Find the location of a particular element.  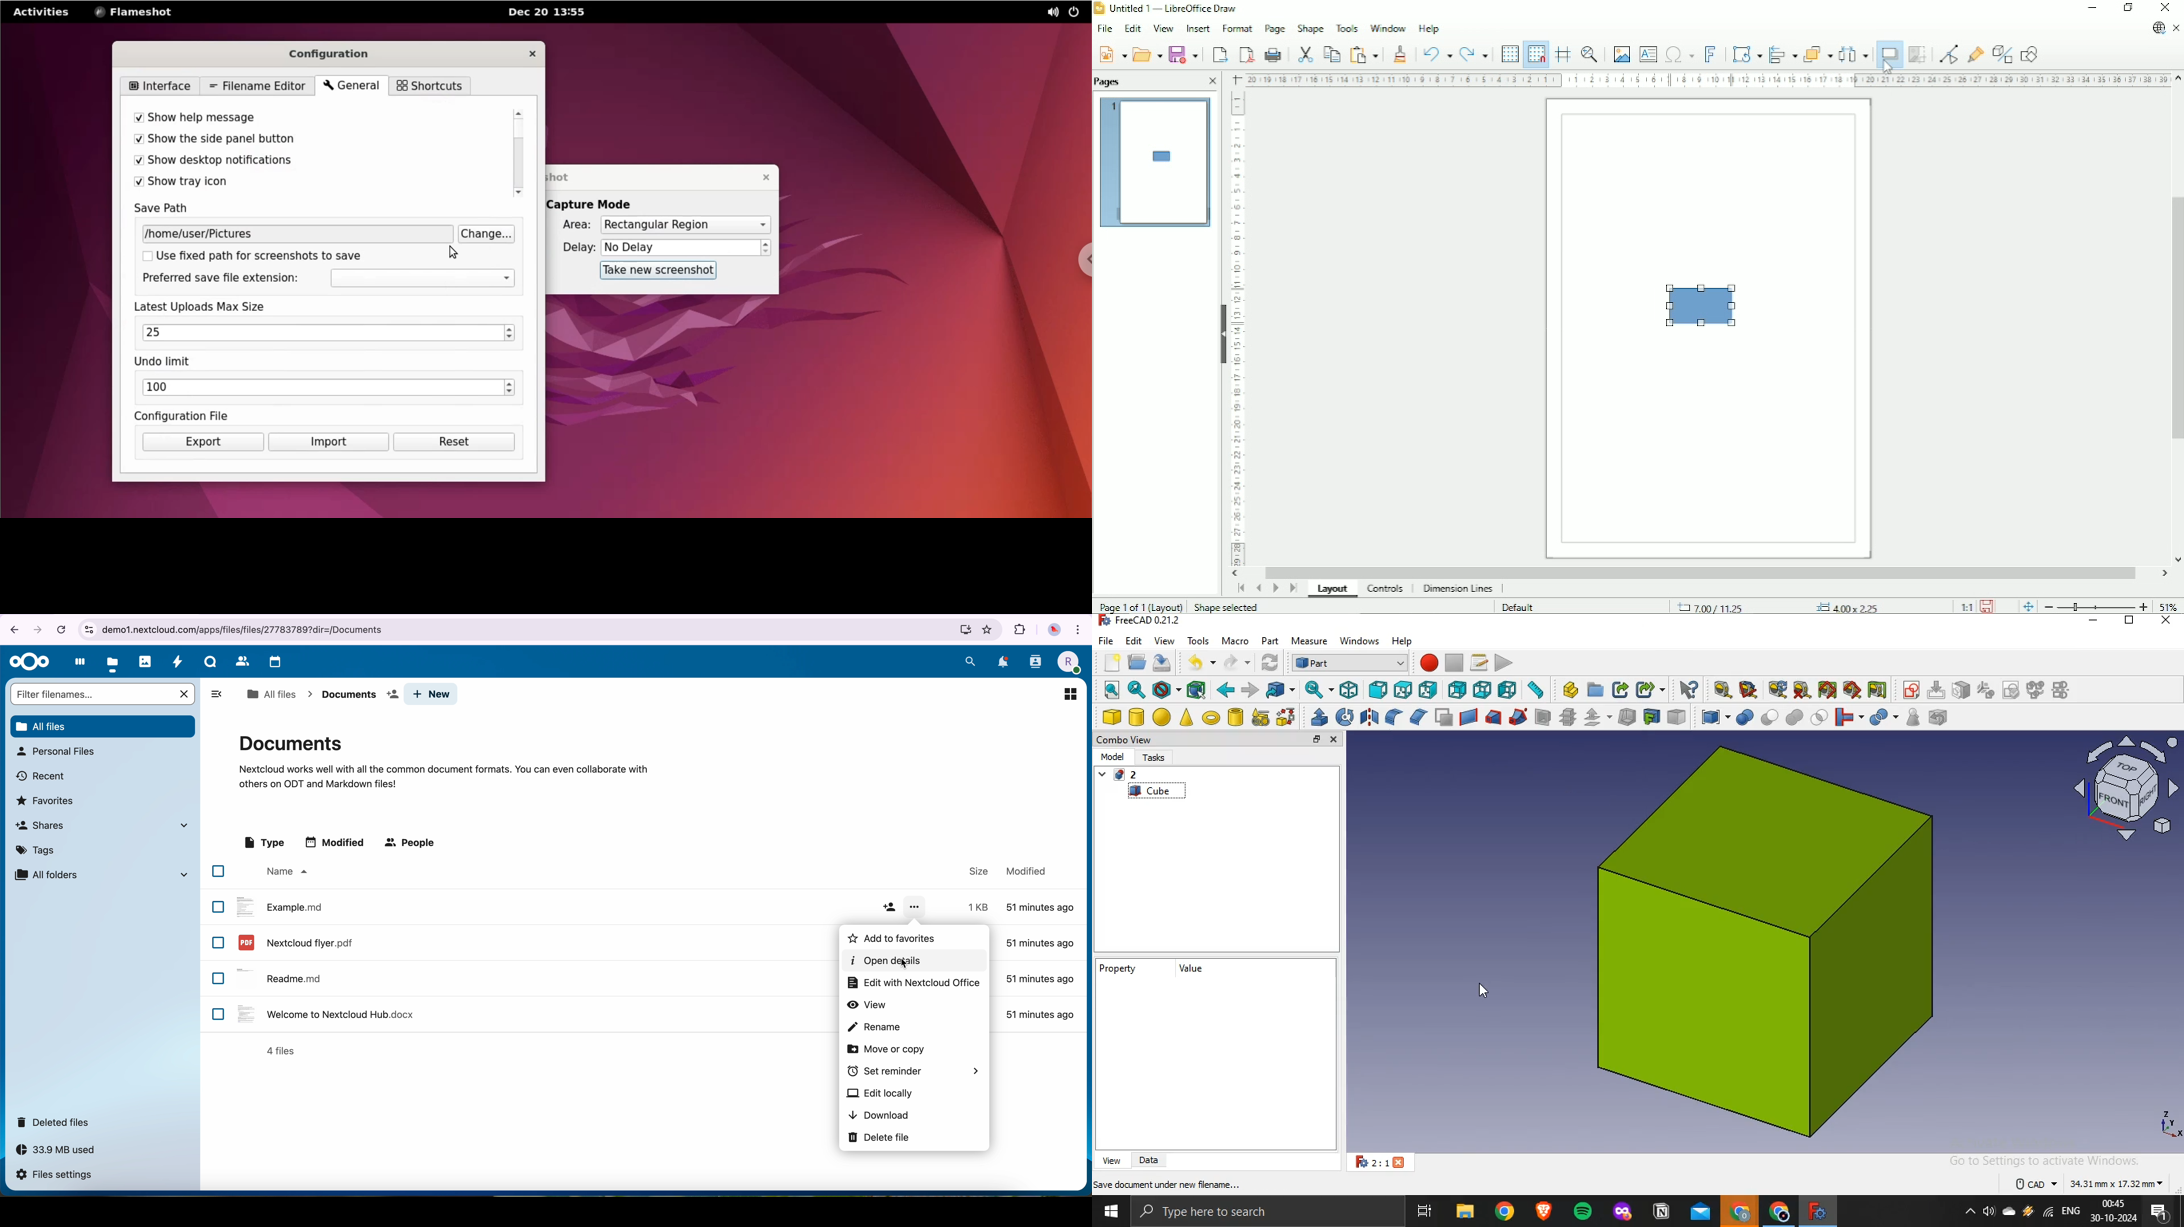

View is located at coordinates (1162, 26).